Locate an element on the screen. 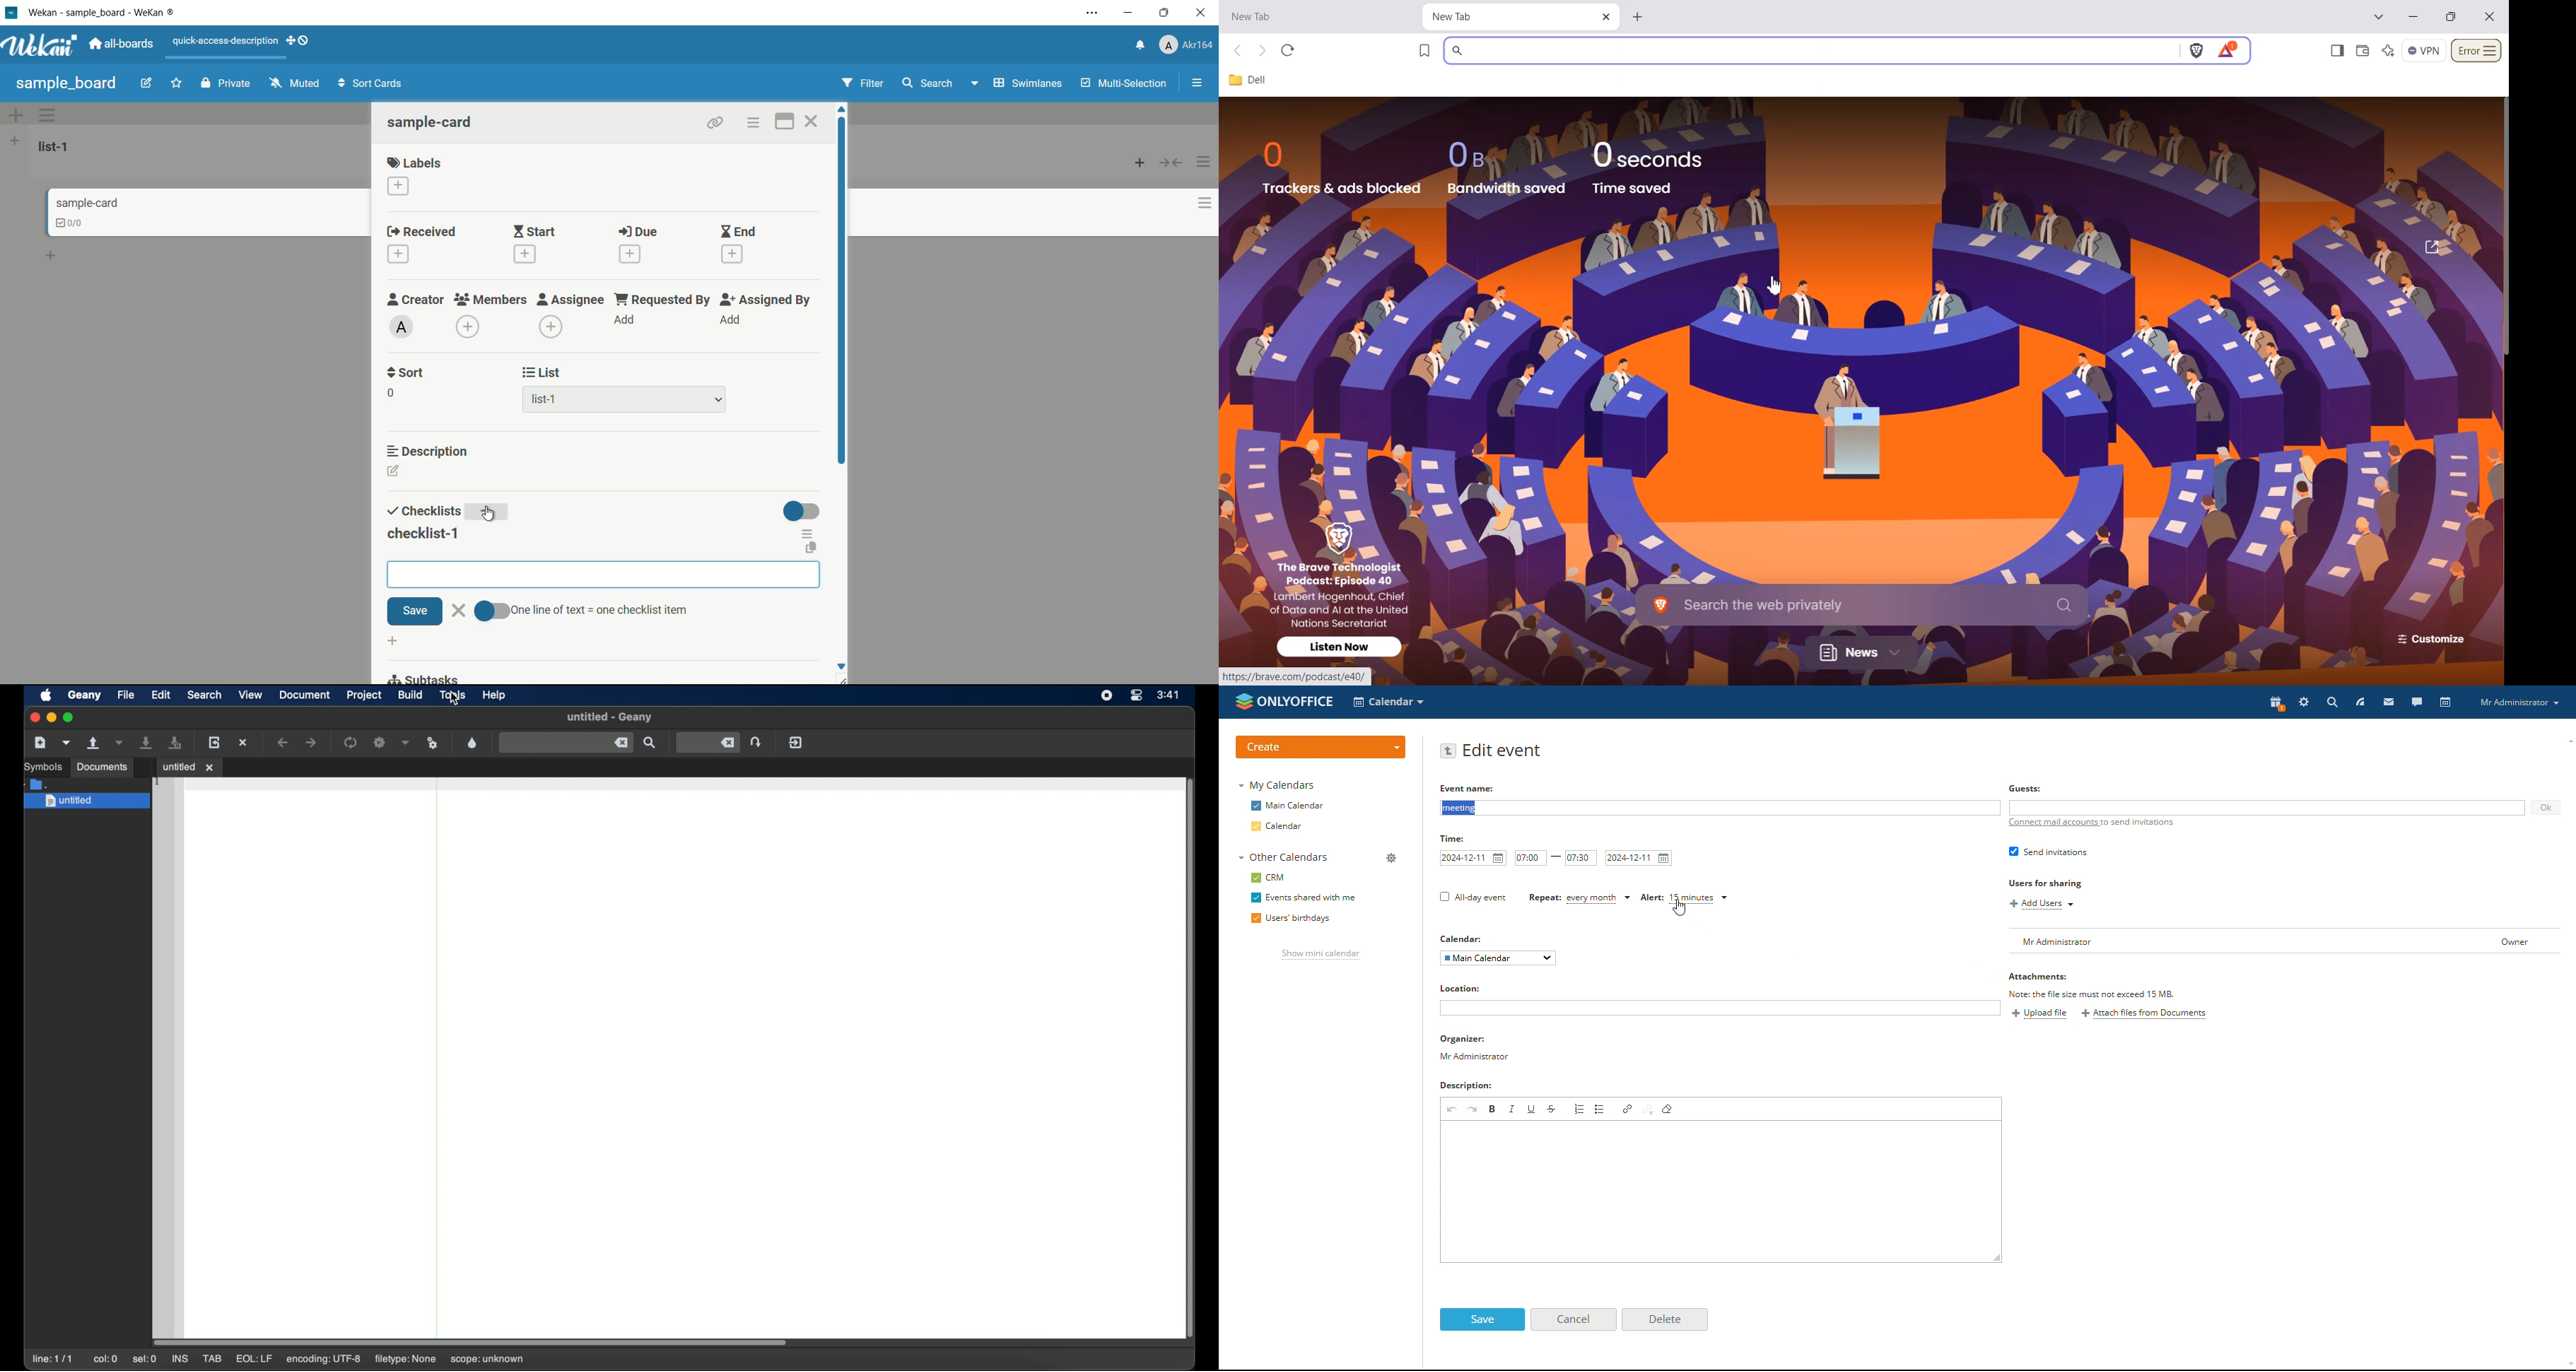 Image resolution: width=2576 pixels, height=1372 pixels. user list is located at coordinates (2232, 941).